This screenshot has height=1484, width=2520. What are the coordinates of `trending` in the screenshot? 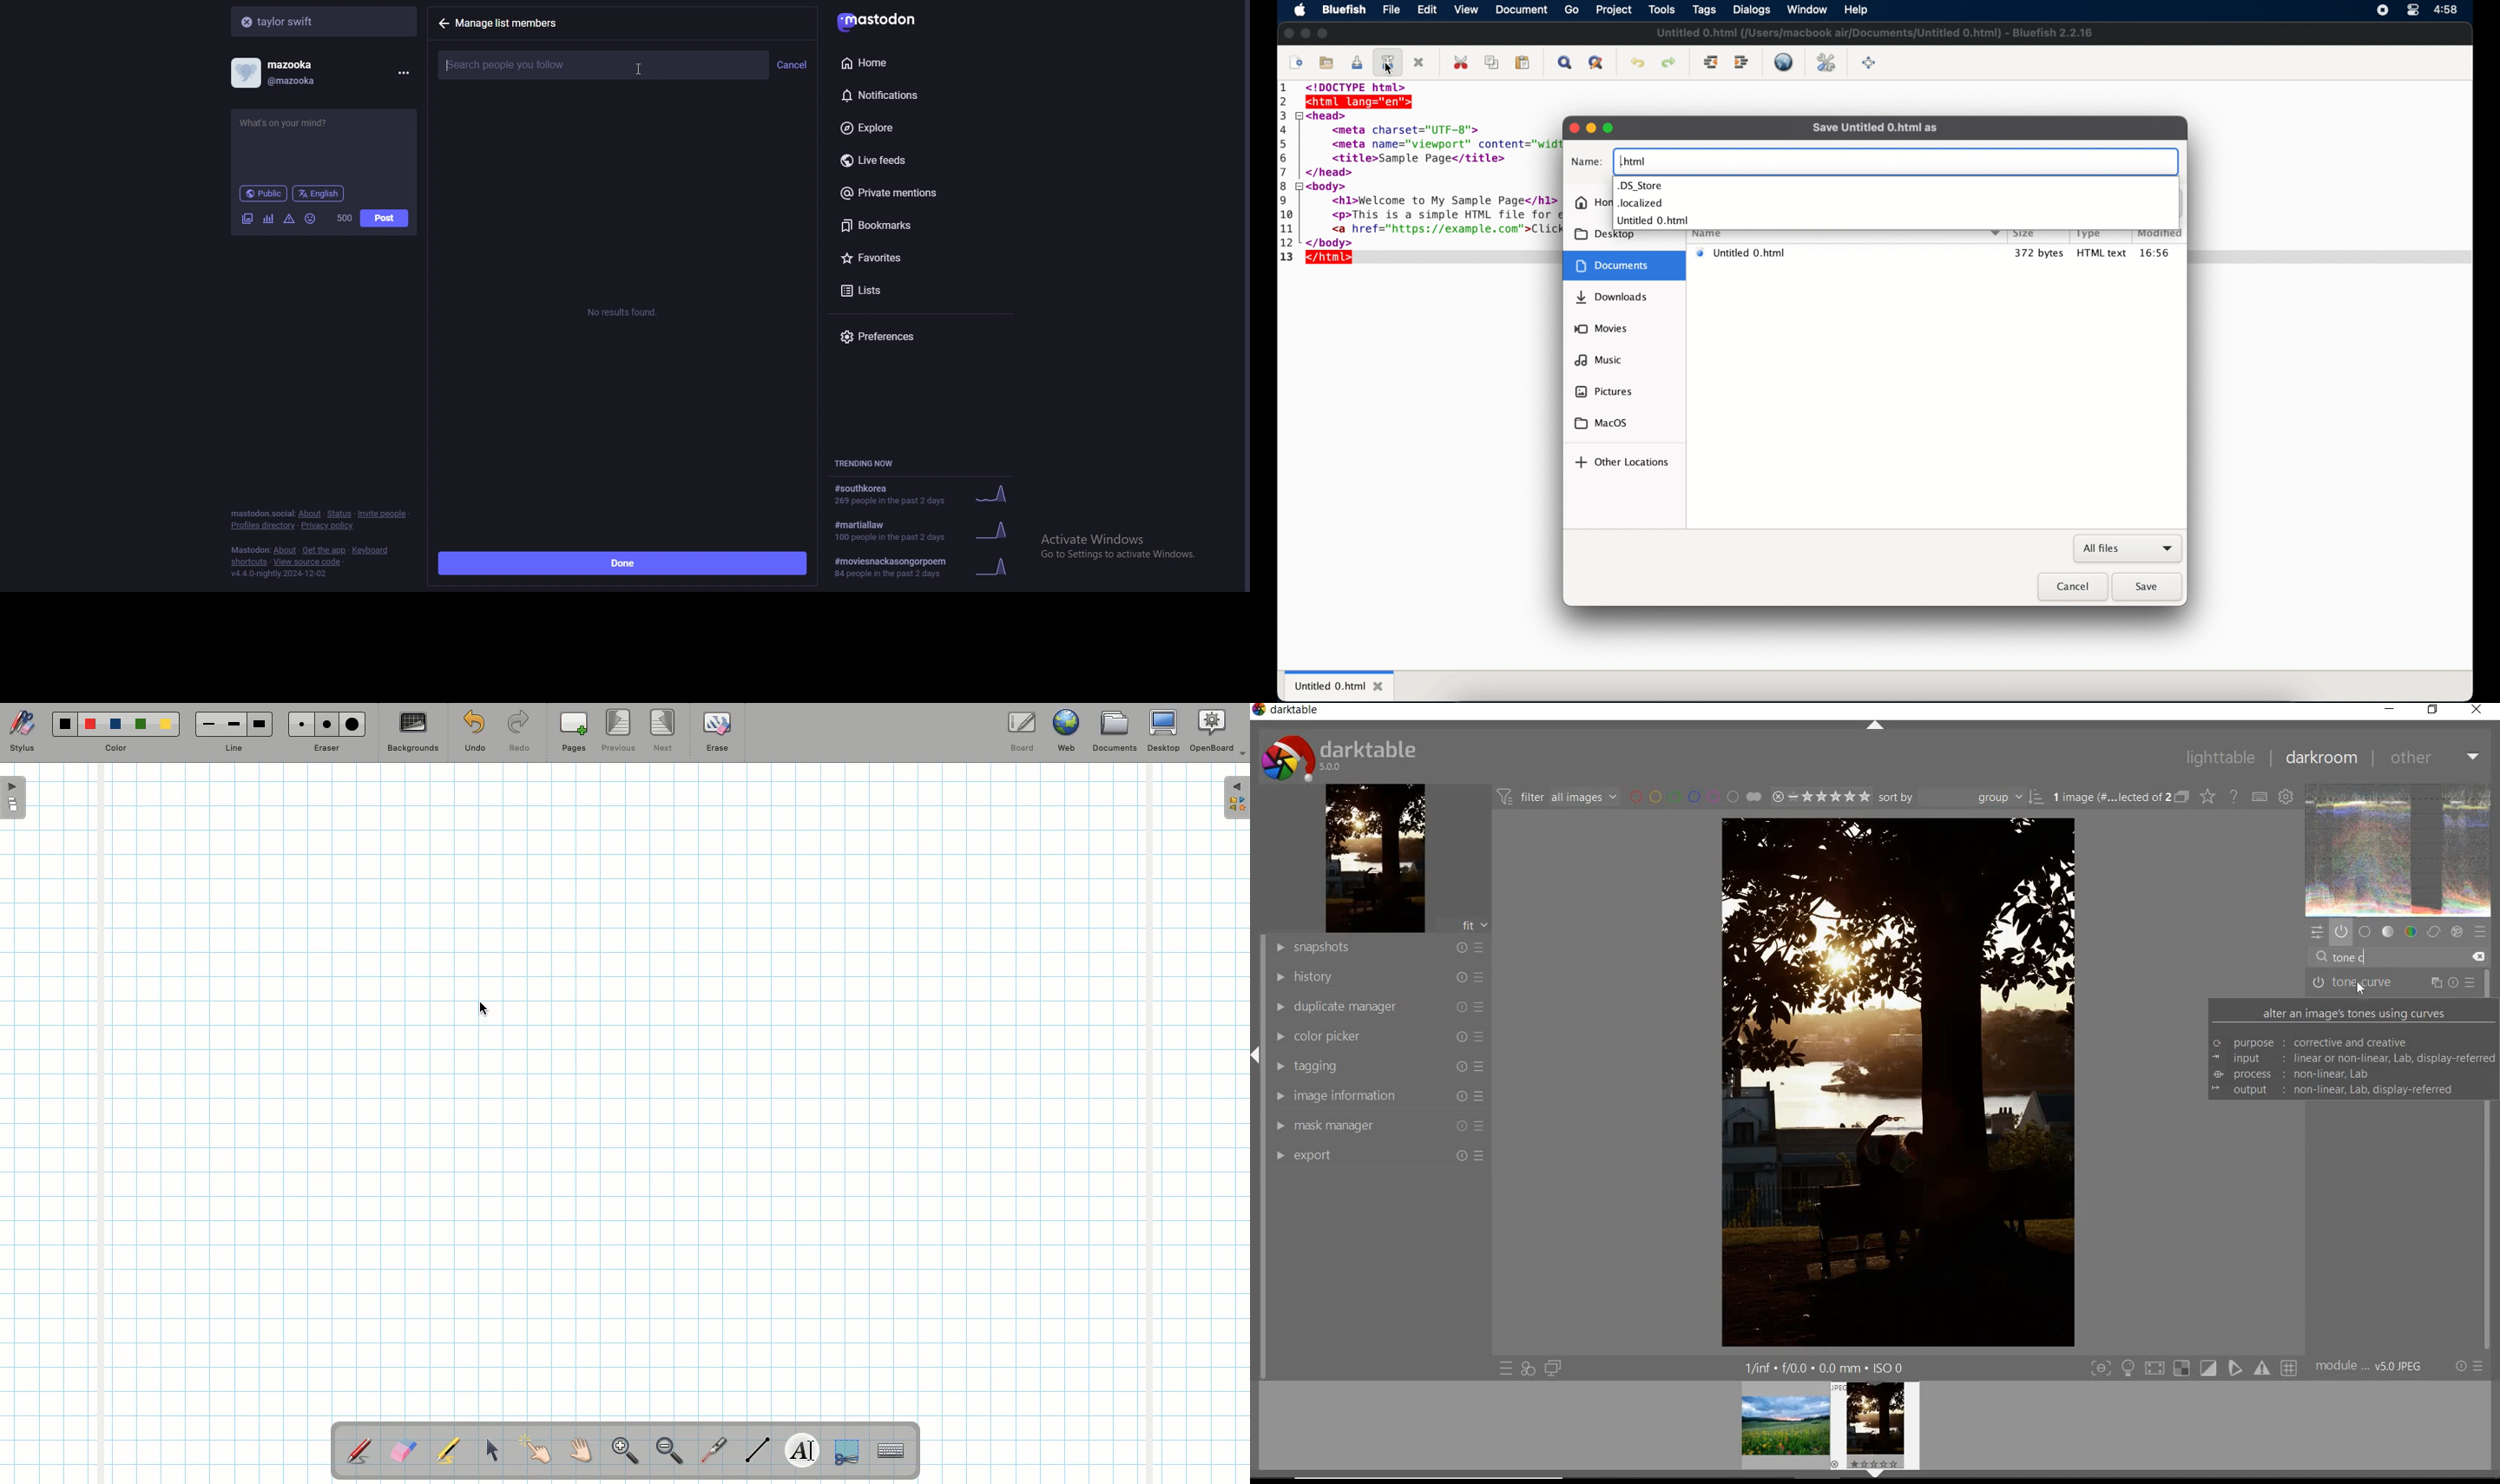 It's located at (923, 495).